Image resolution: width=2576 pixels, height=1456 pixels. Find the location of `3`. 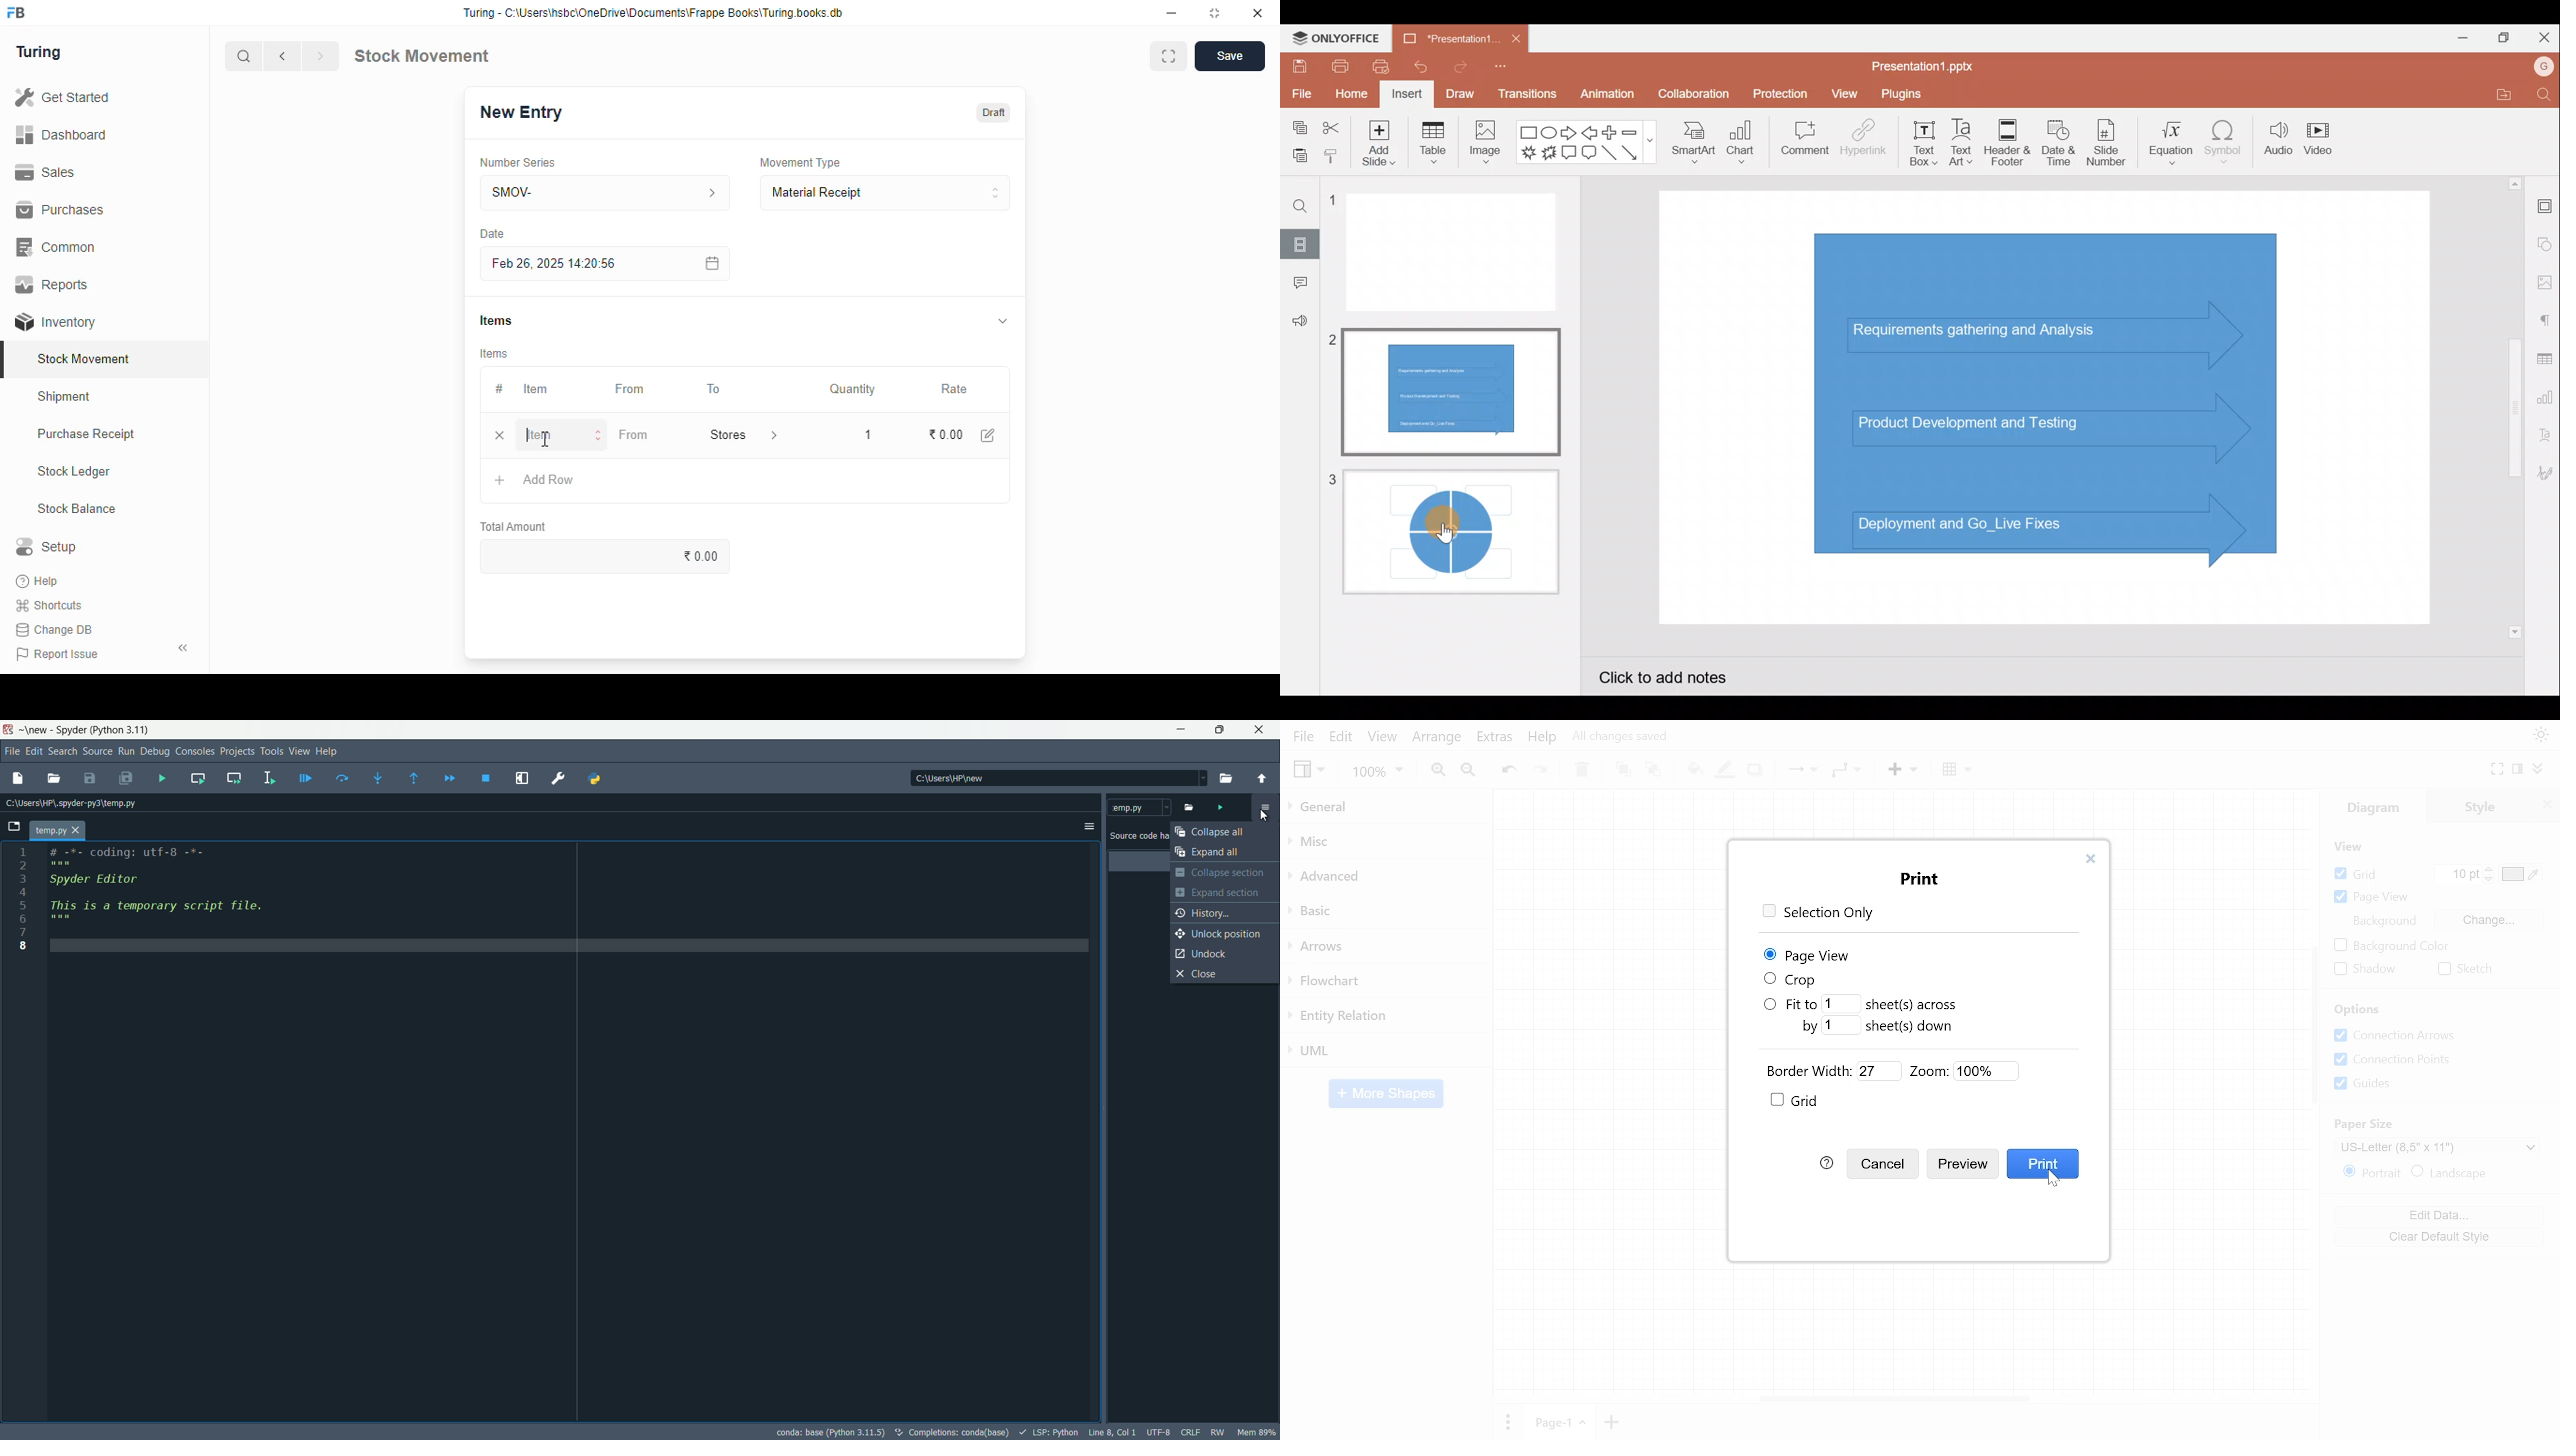

3 is located at coordinates (25, 878).